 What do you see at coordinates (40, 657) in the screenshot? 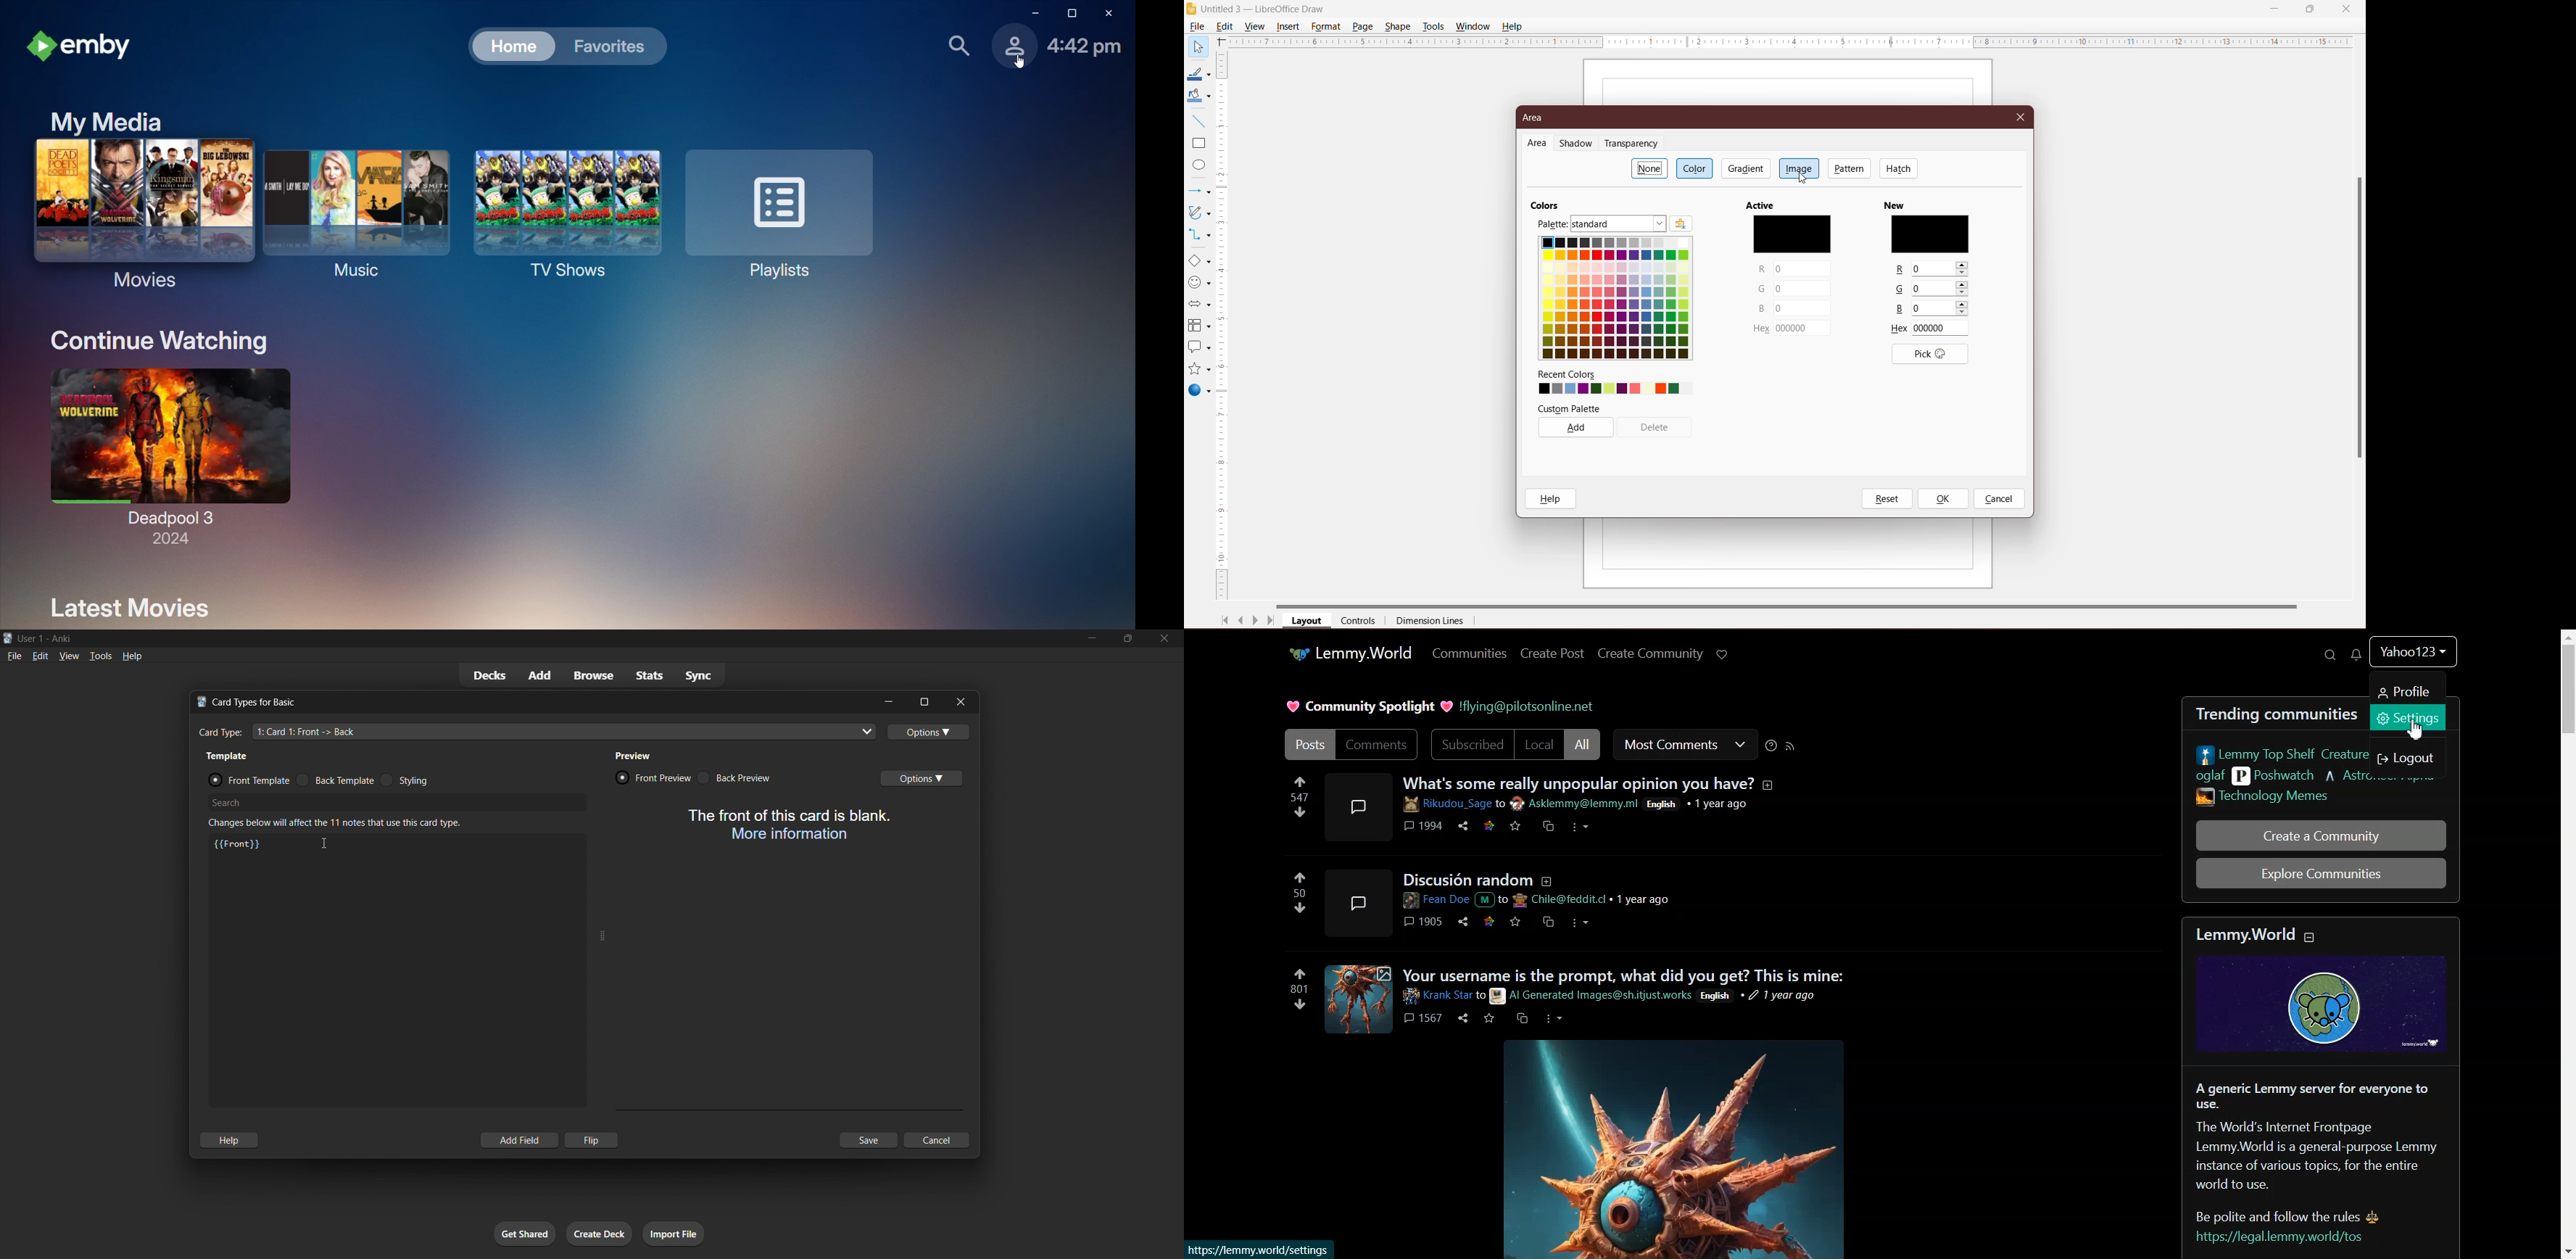
I see `edit` at bounding box center [40, 657].